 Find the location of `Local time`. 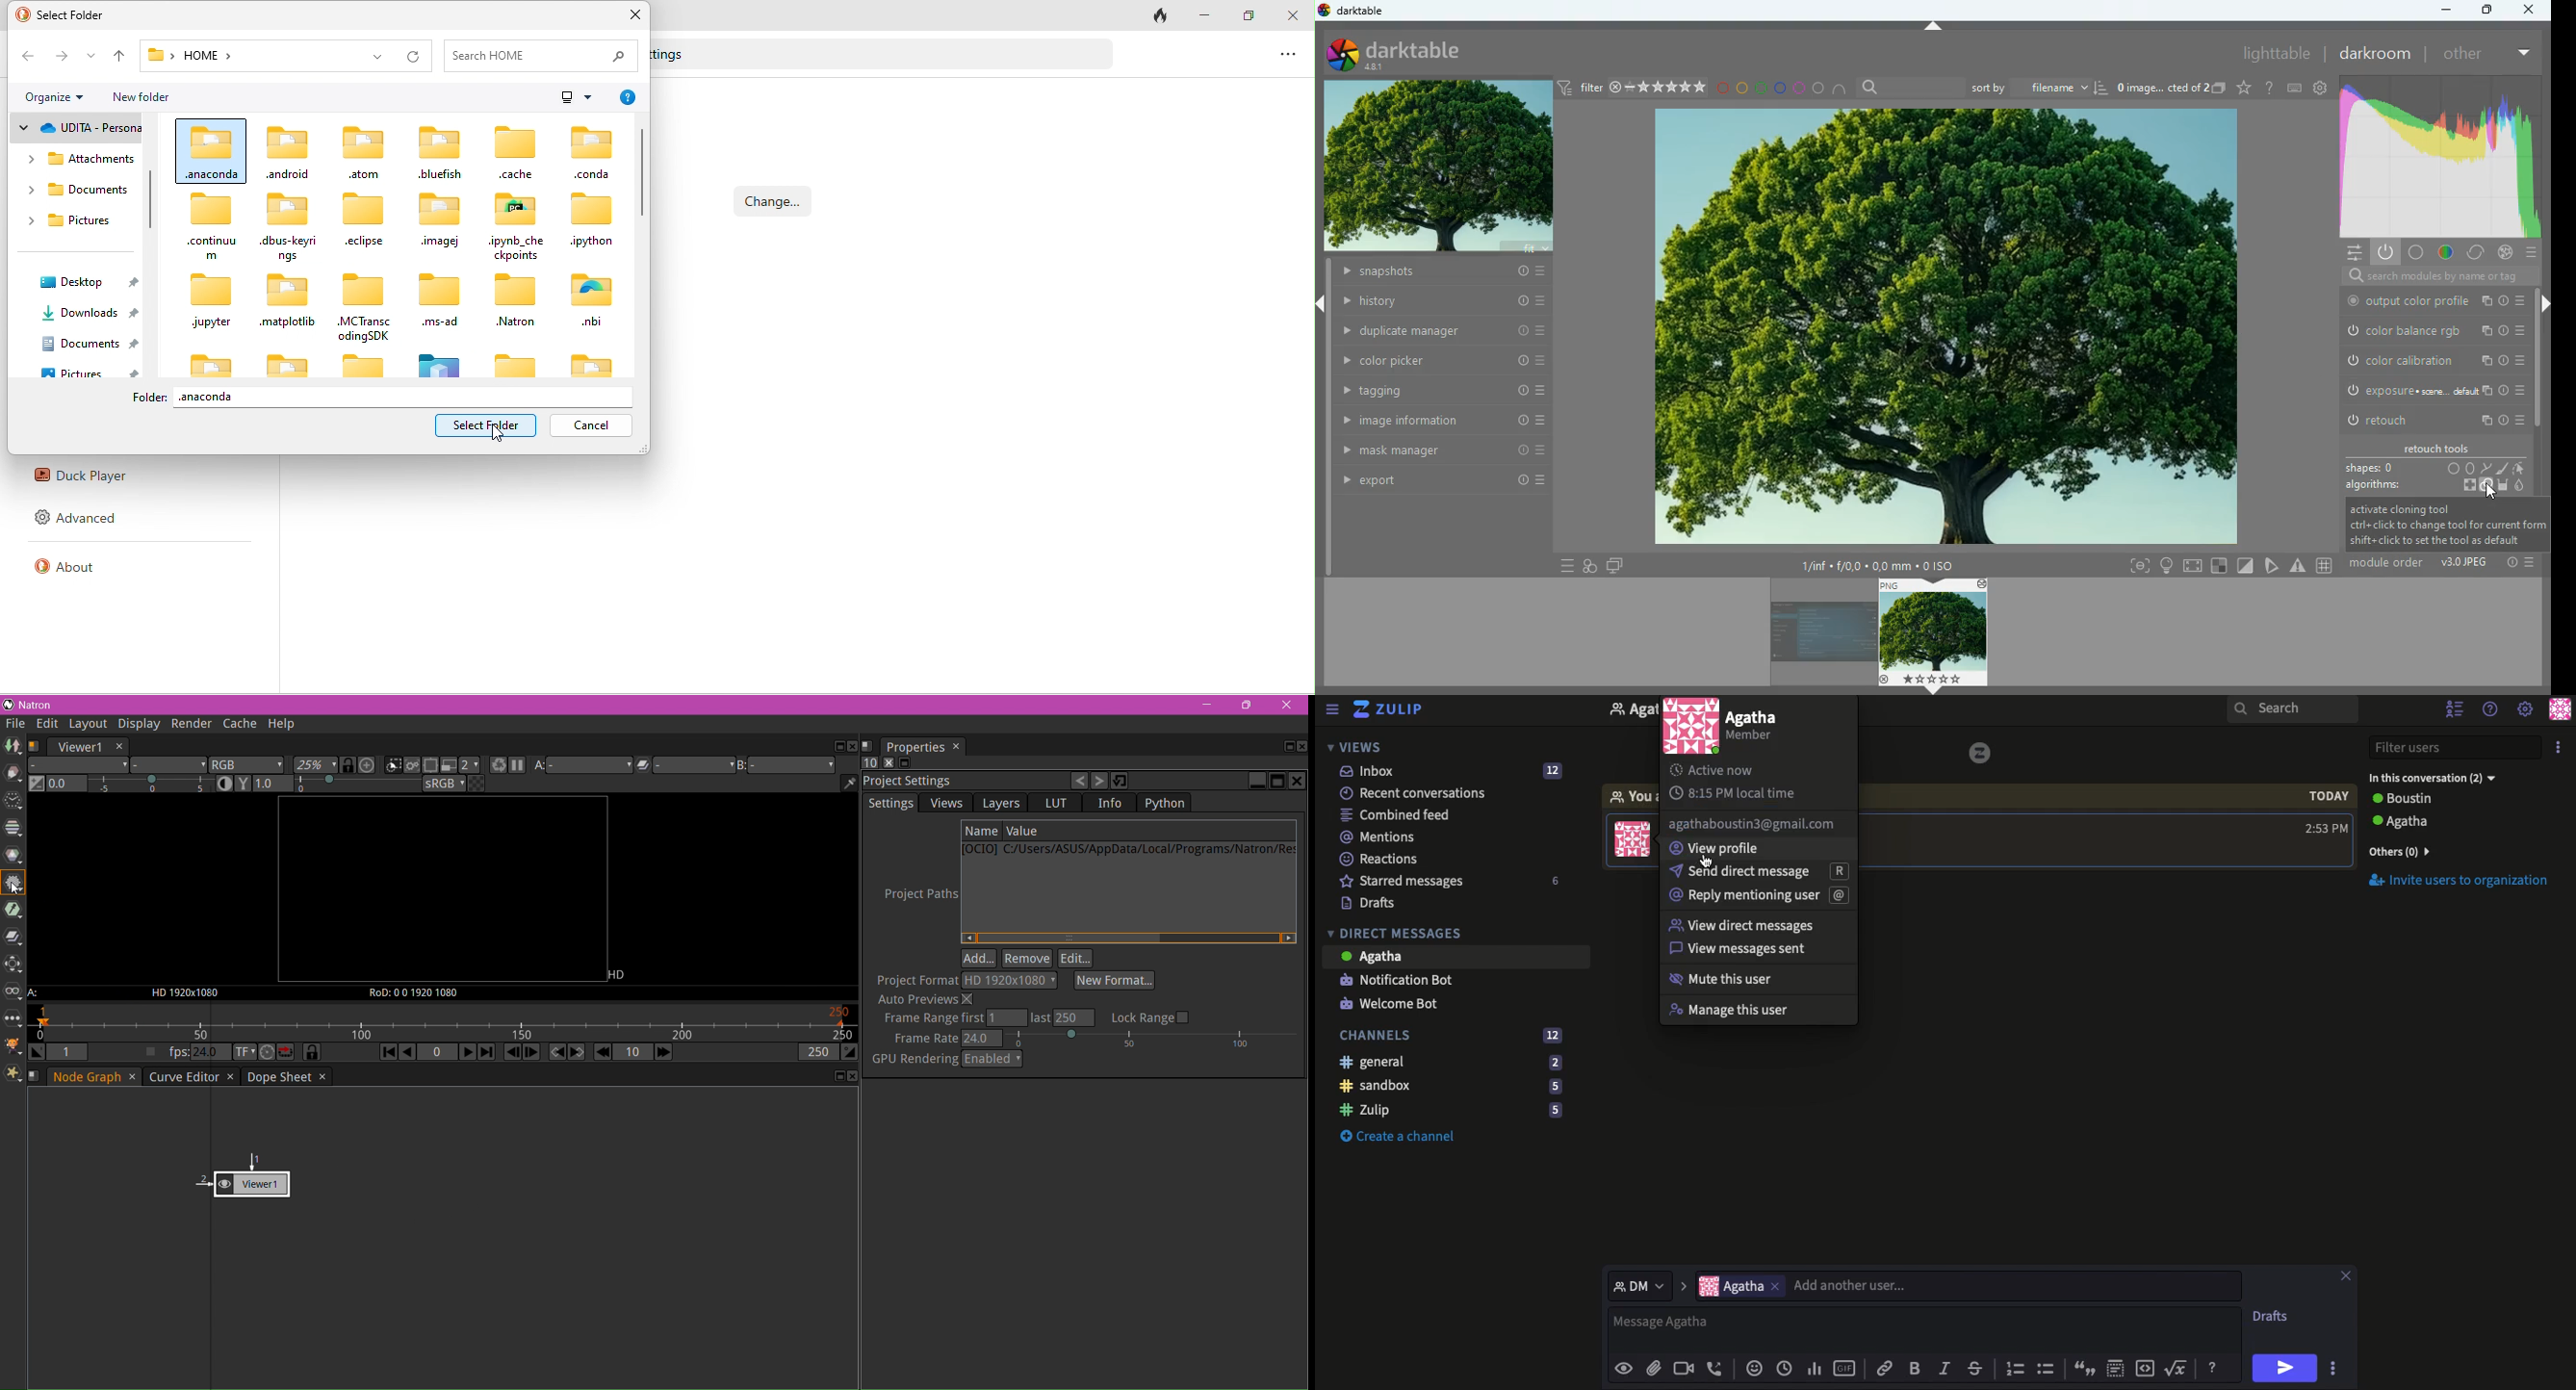

Local time is located at coordinates (1734, 794).